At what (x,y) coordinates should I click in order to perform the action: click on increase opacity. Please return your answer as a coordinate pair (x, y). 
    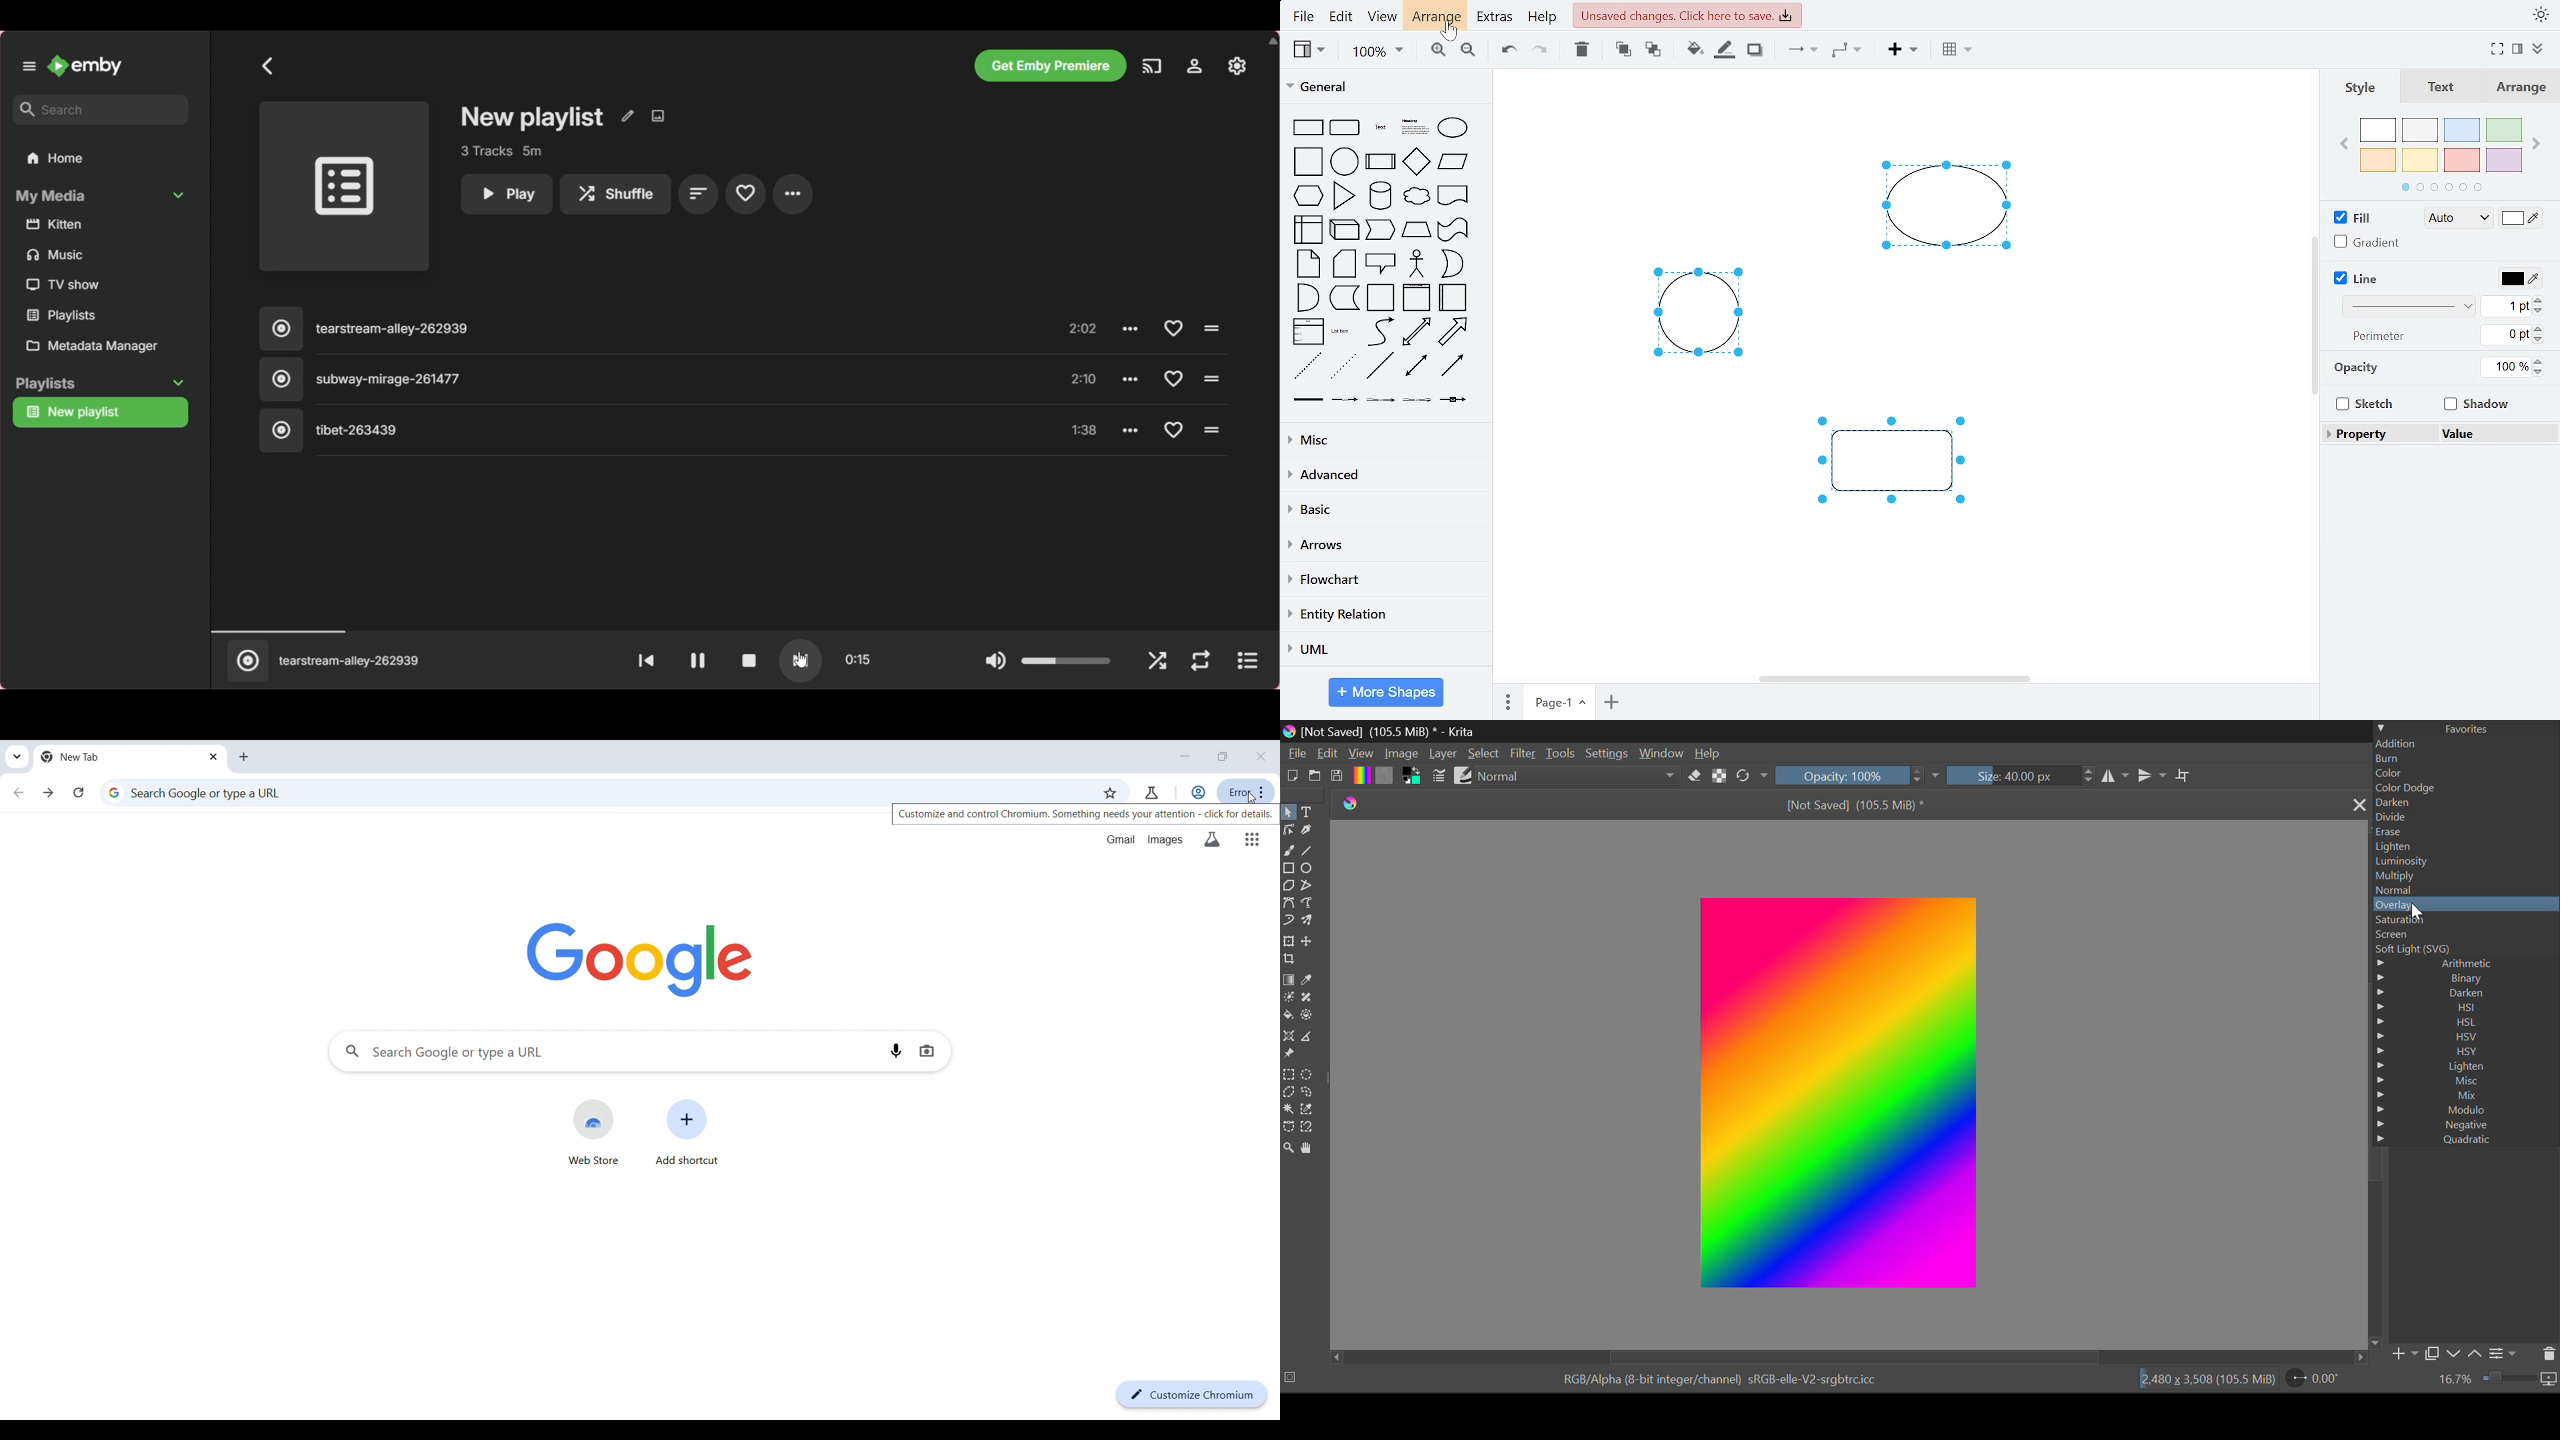
    Looking at the image, I should click on (2539, 360).